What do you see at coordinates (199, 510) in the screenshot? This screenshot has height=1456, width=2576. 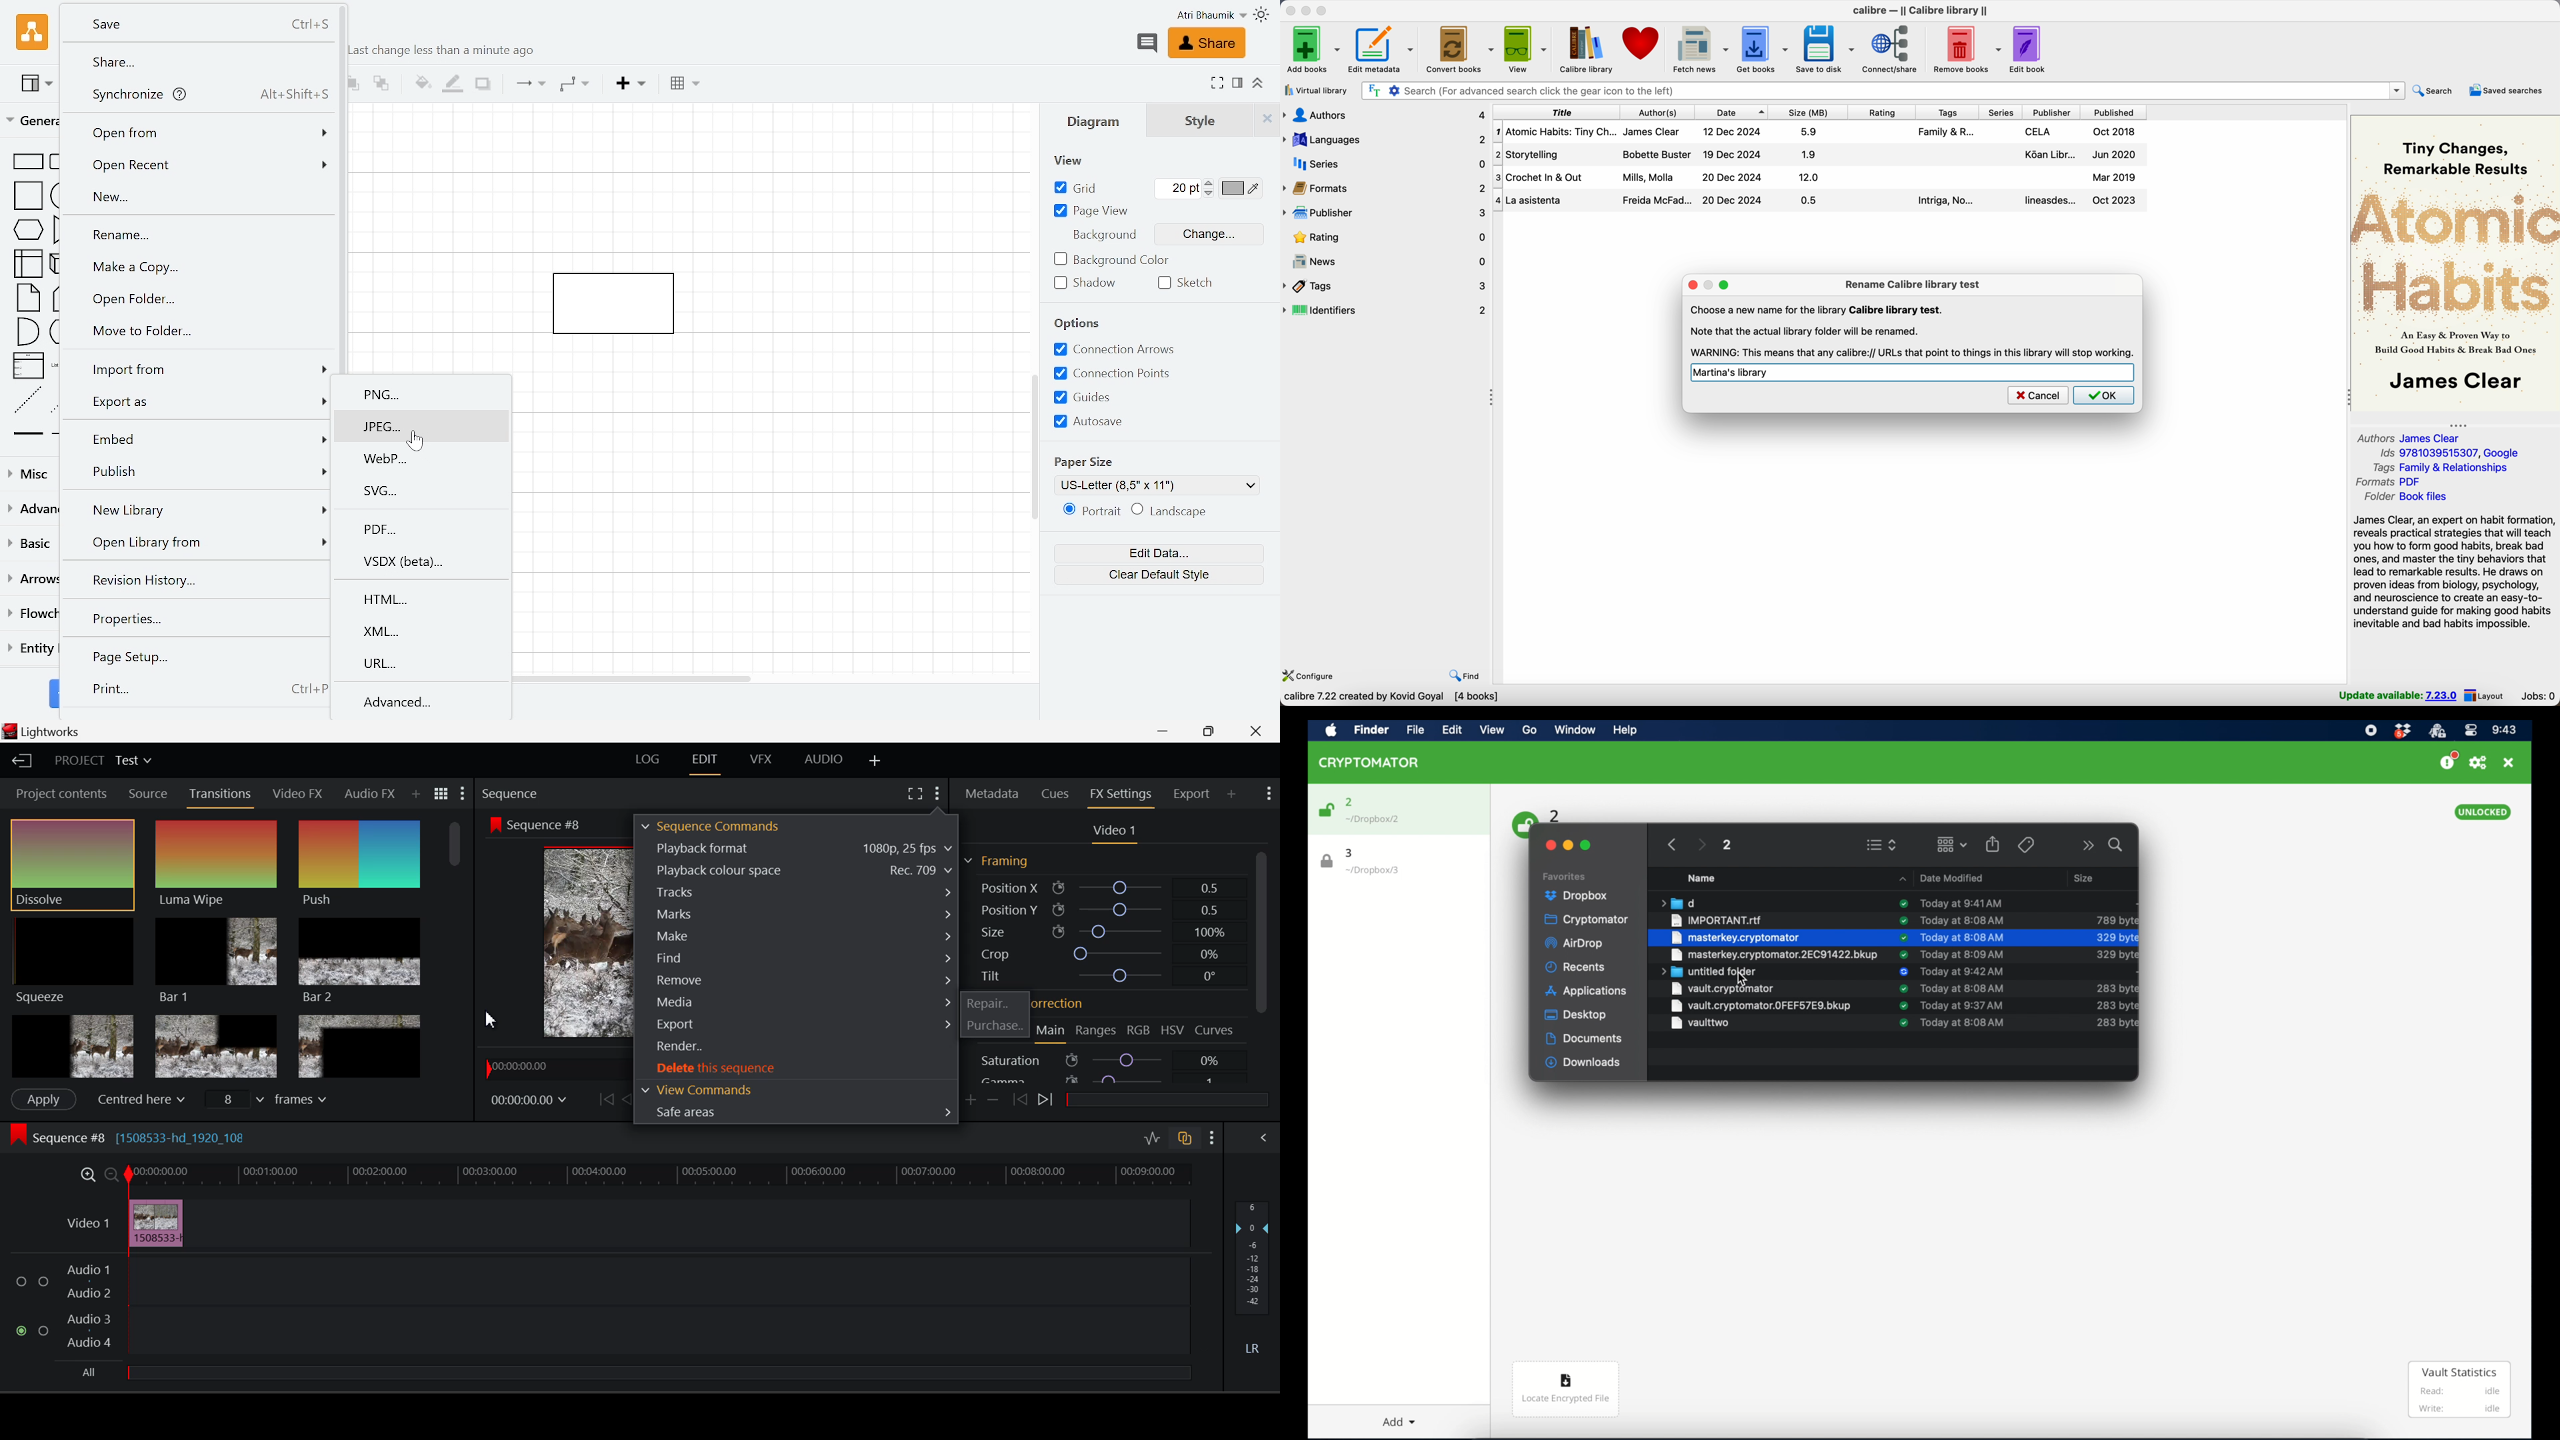 I see `New library` at bounding box center [199, 510].